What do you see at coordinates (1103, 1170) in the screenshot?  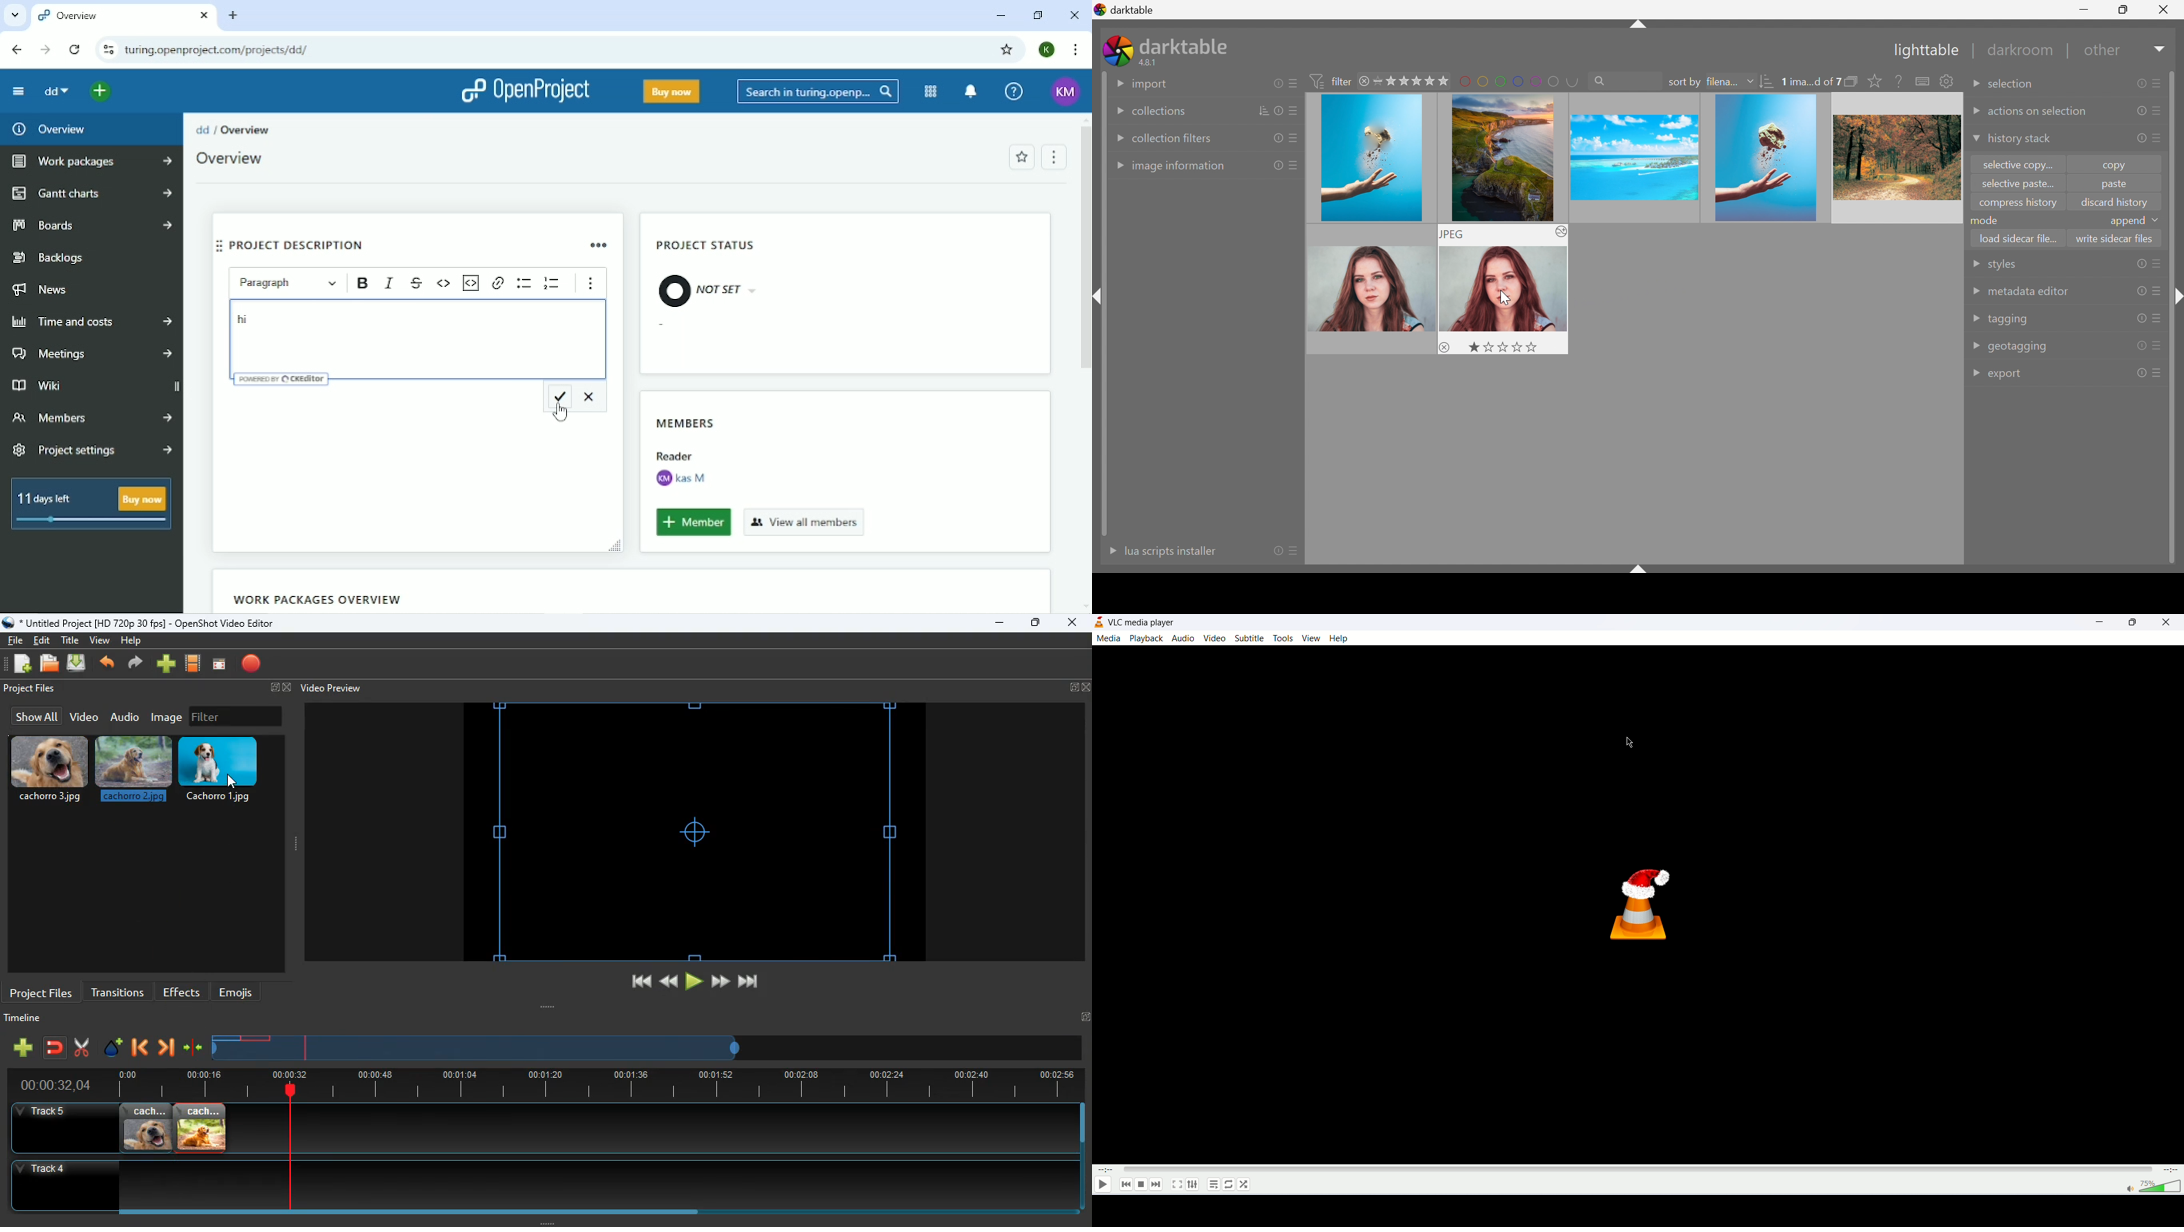 I see `played time` at bounding box center [1103, 1170].